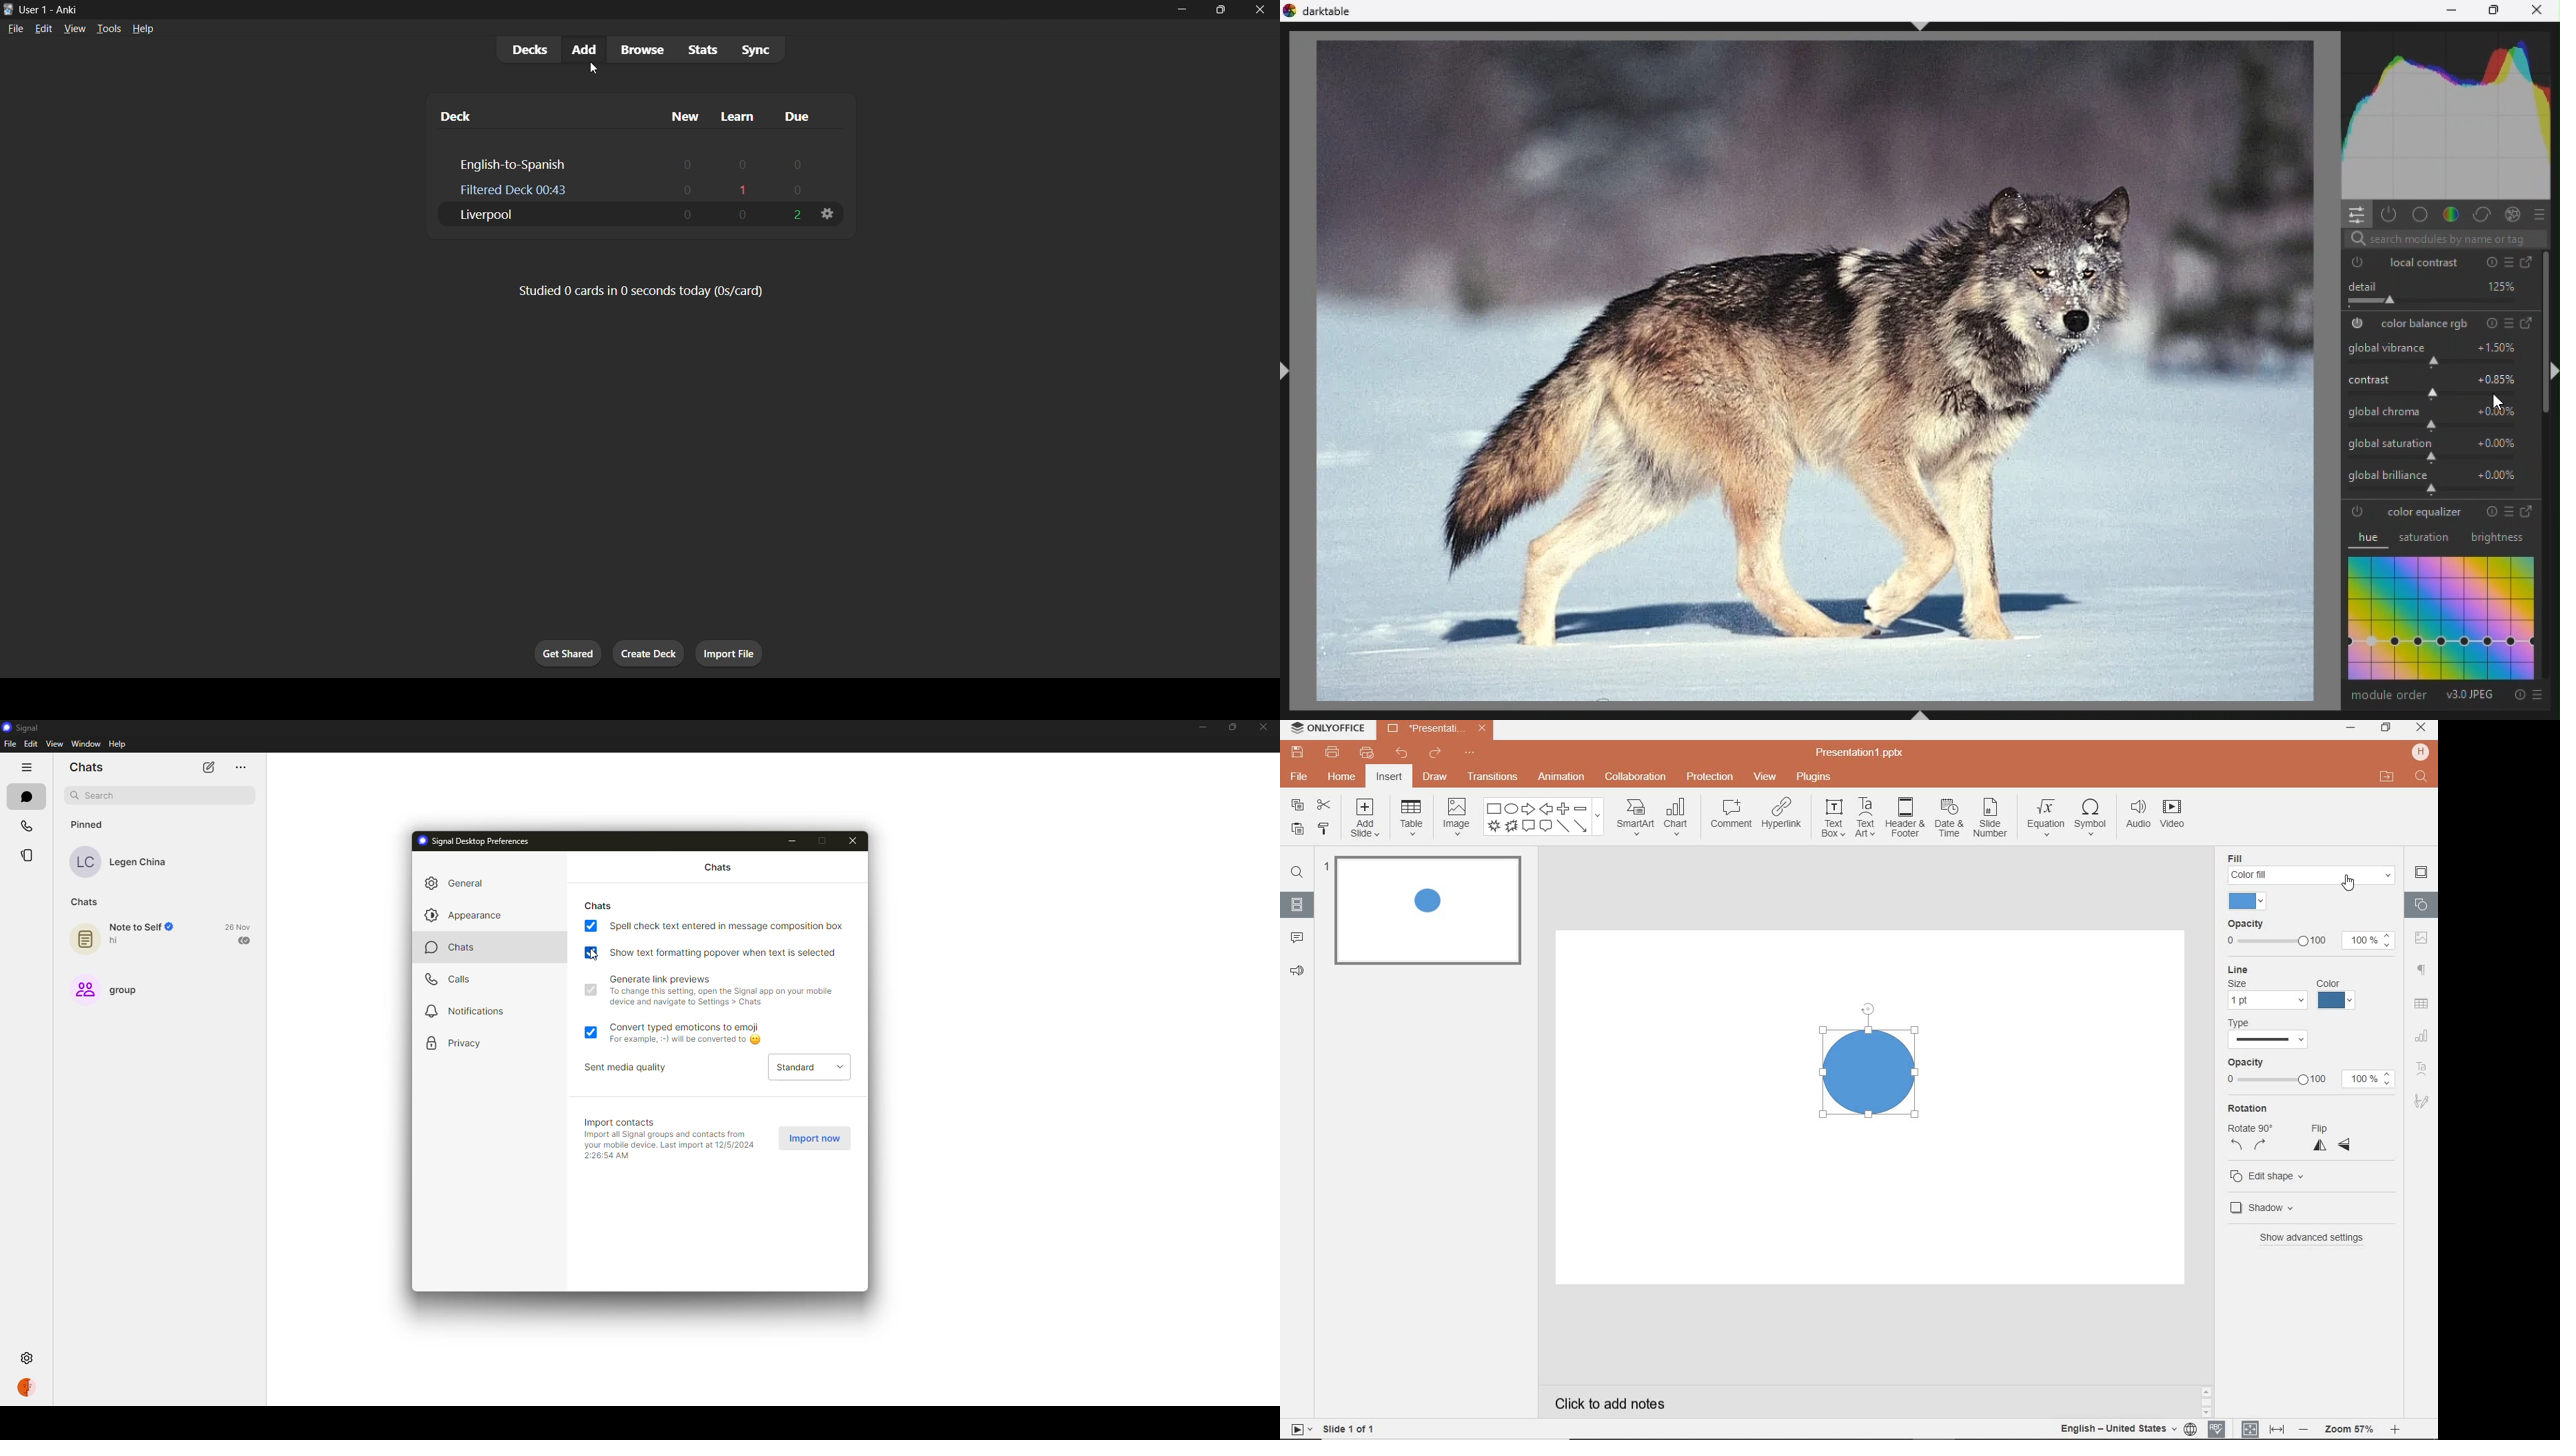  I want to click on slide number, so click(1991, 819).